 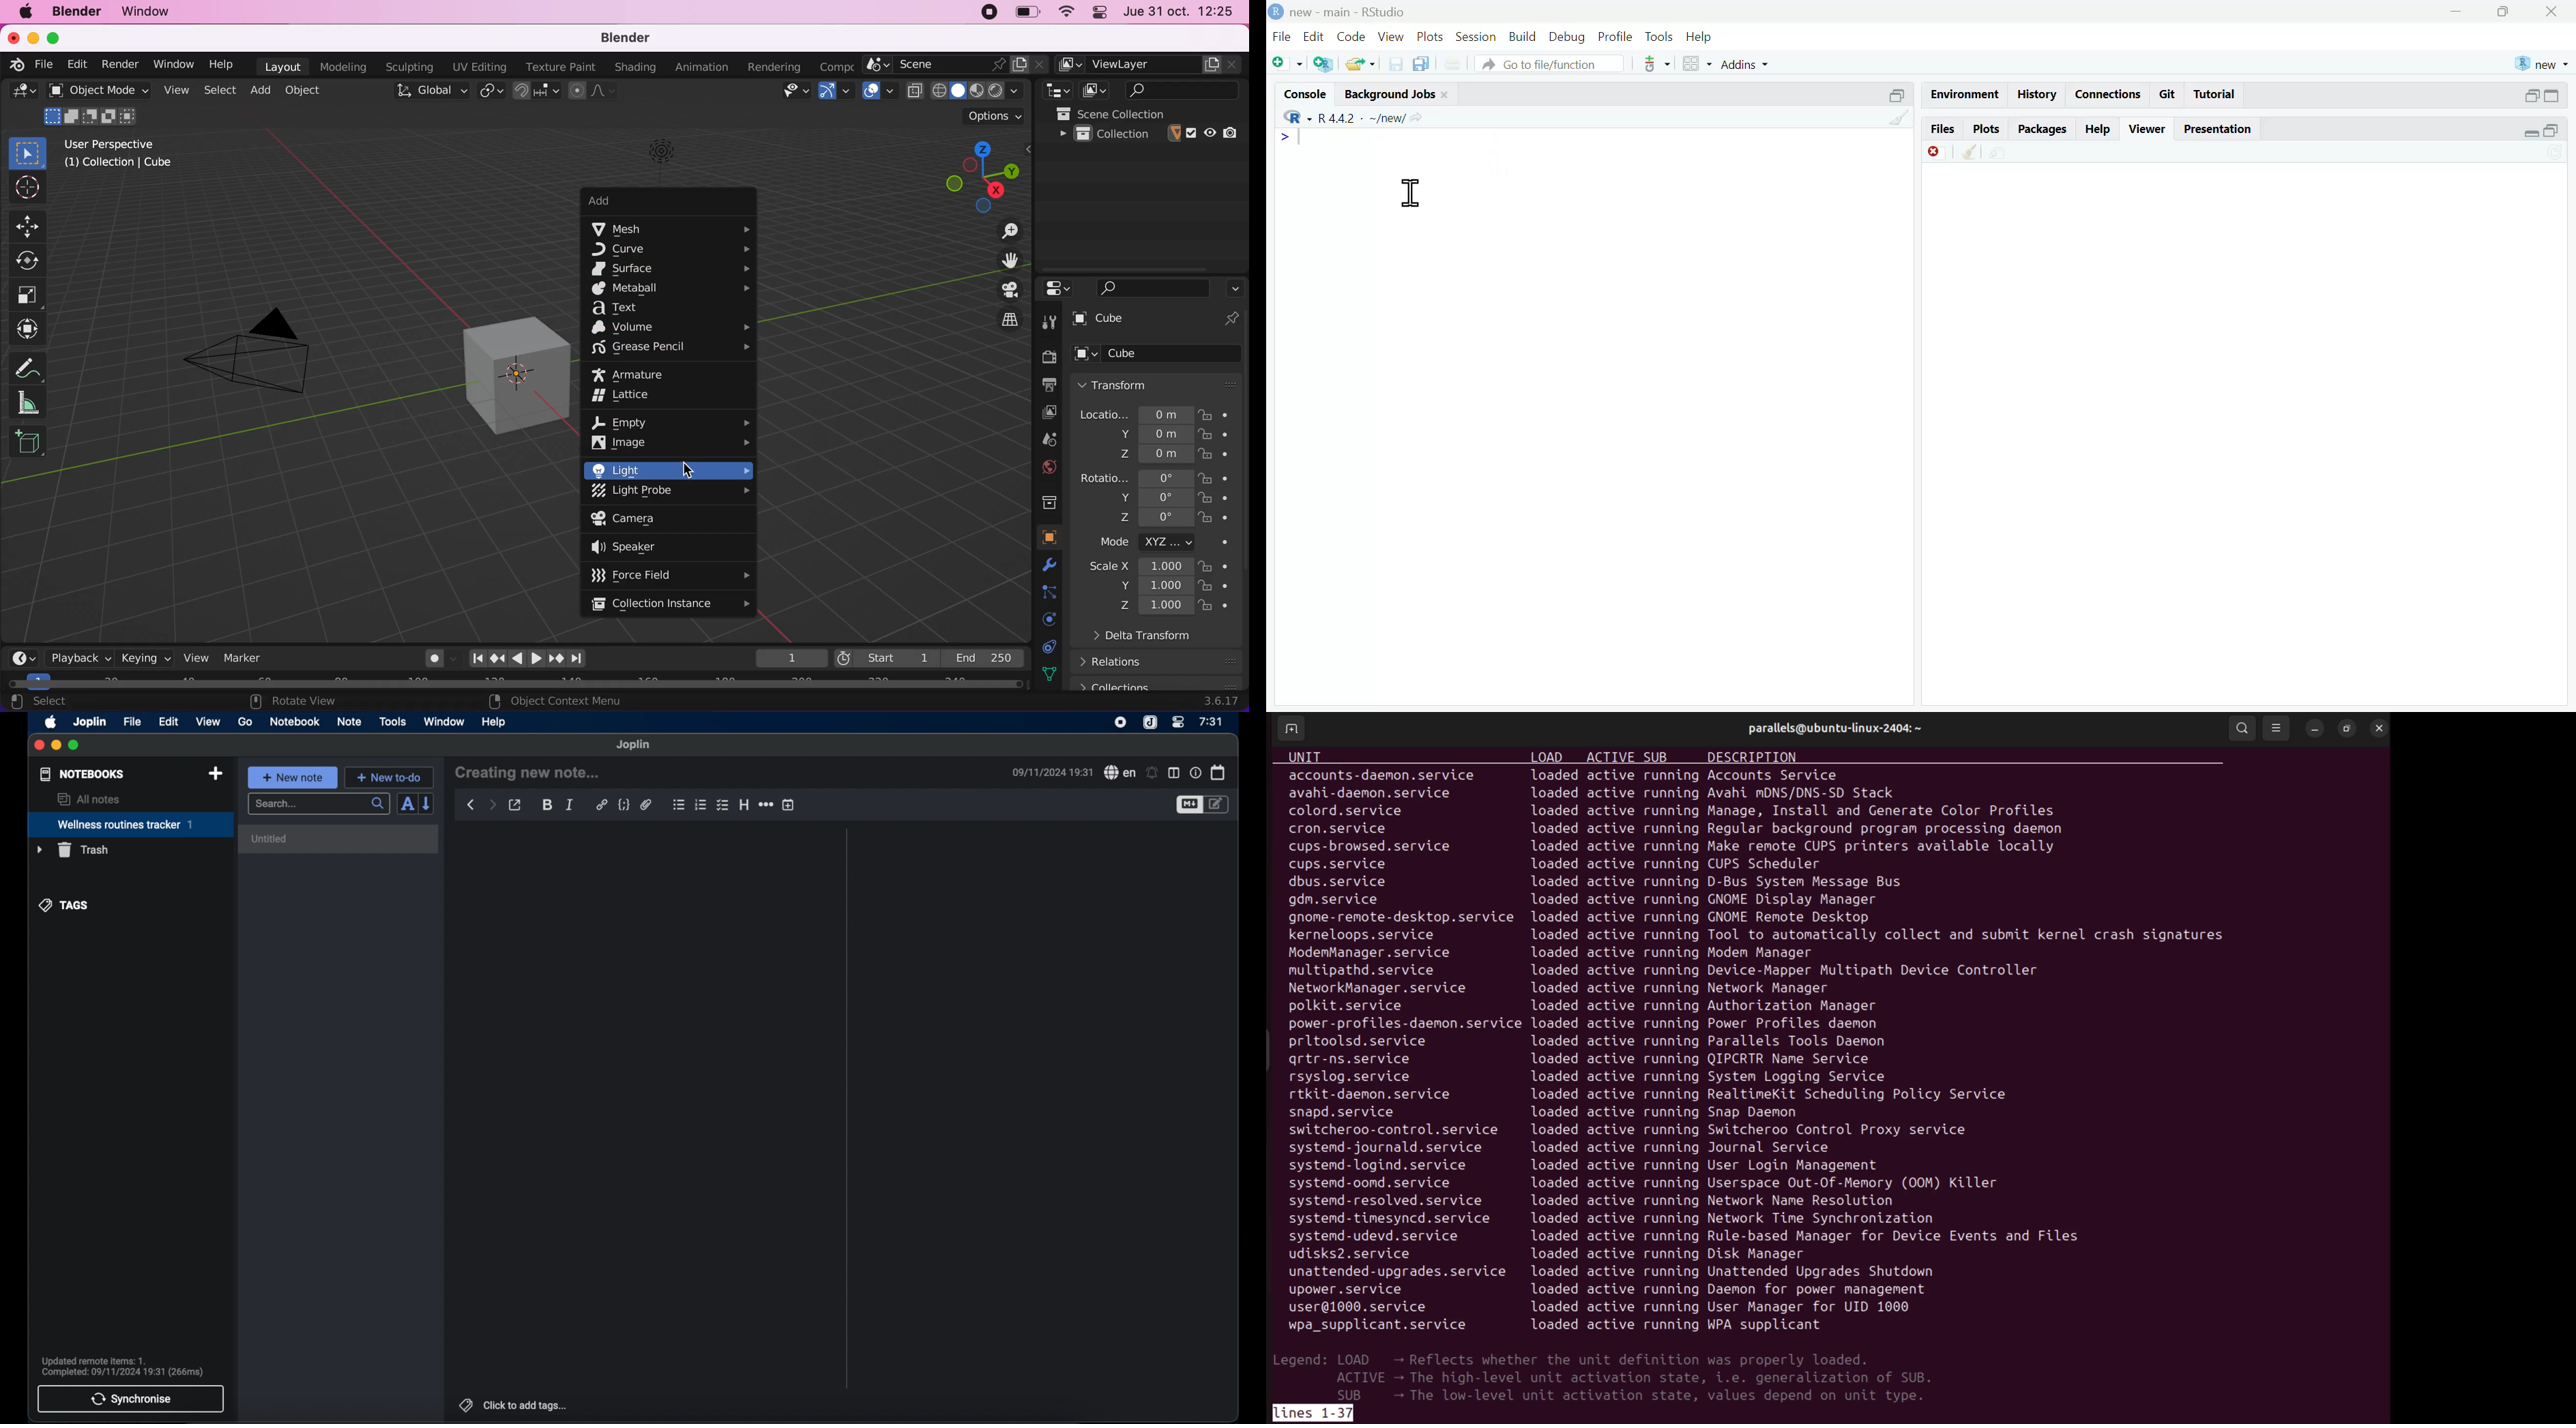 What do you see at coordinates (646, 806) in the screenshot?
I see `attach file` at bounding box center [646, 806].